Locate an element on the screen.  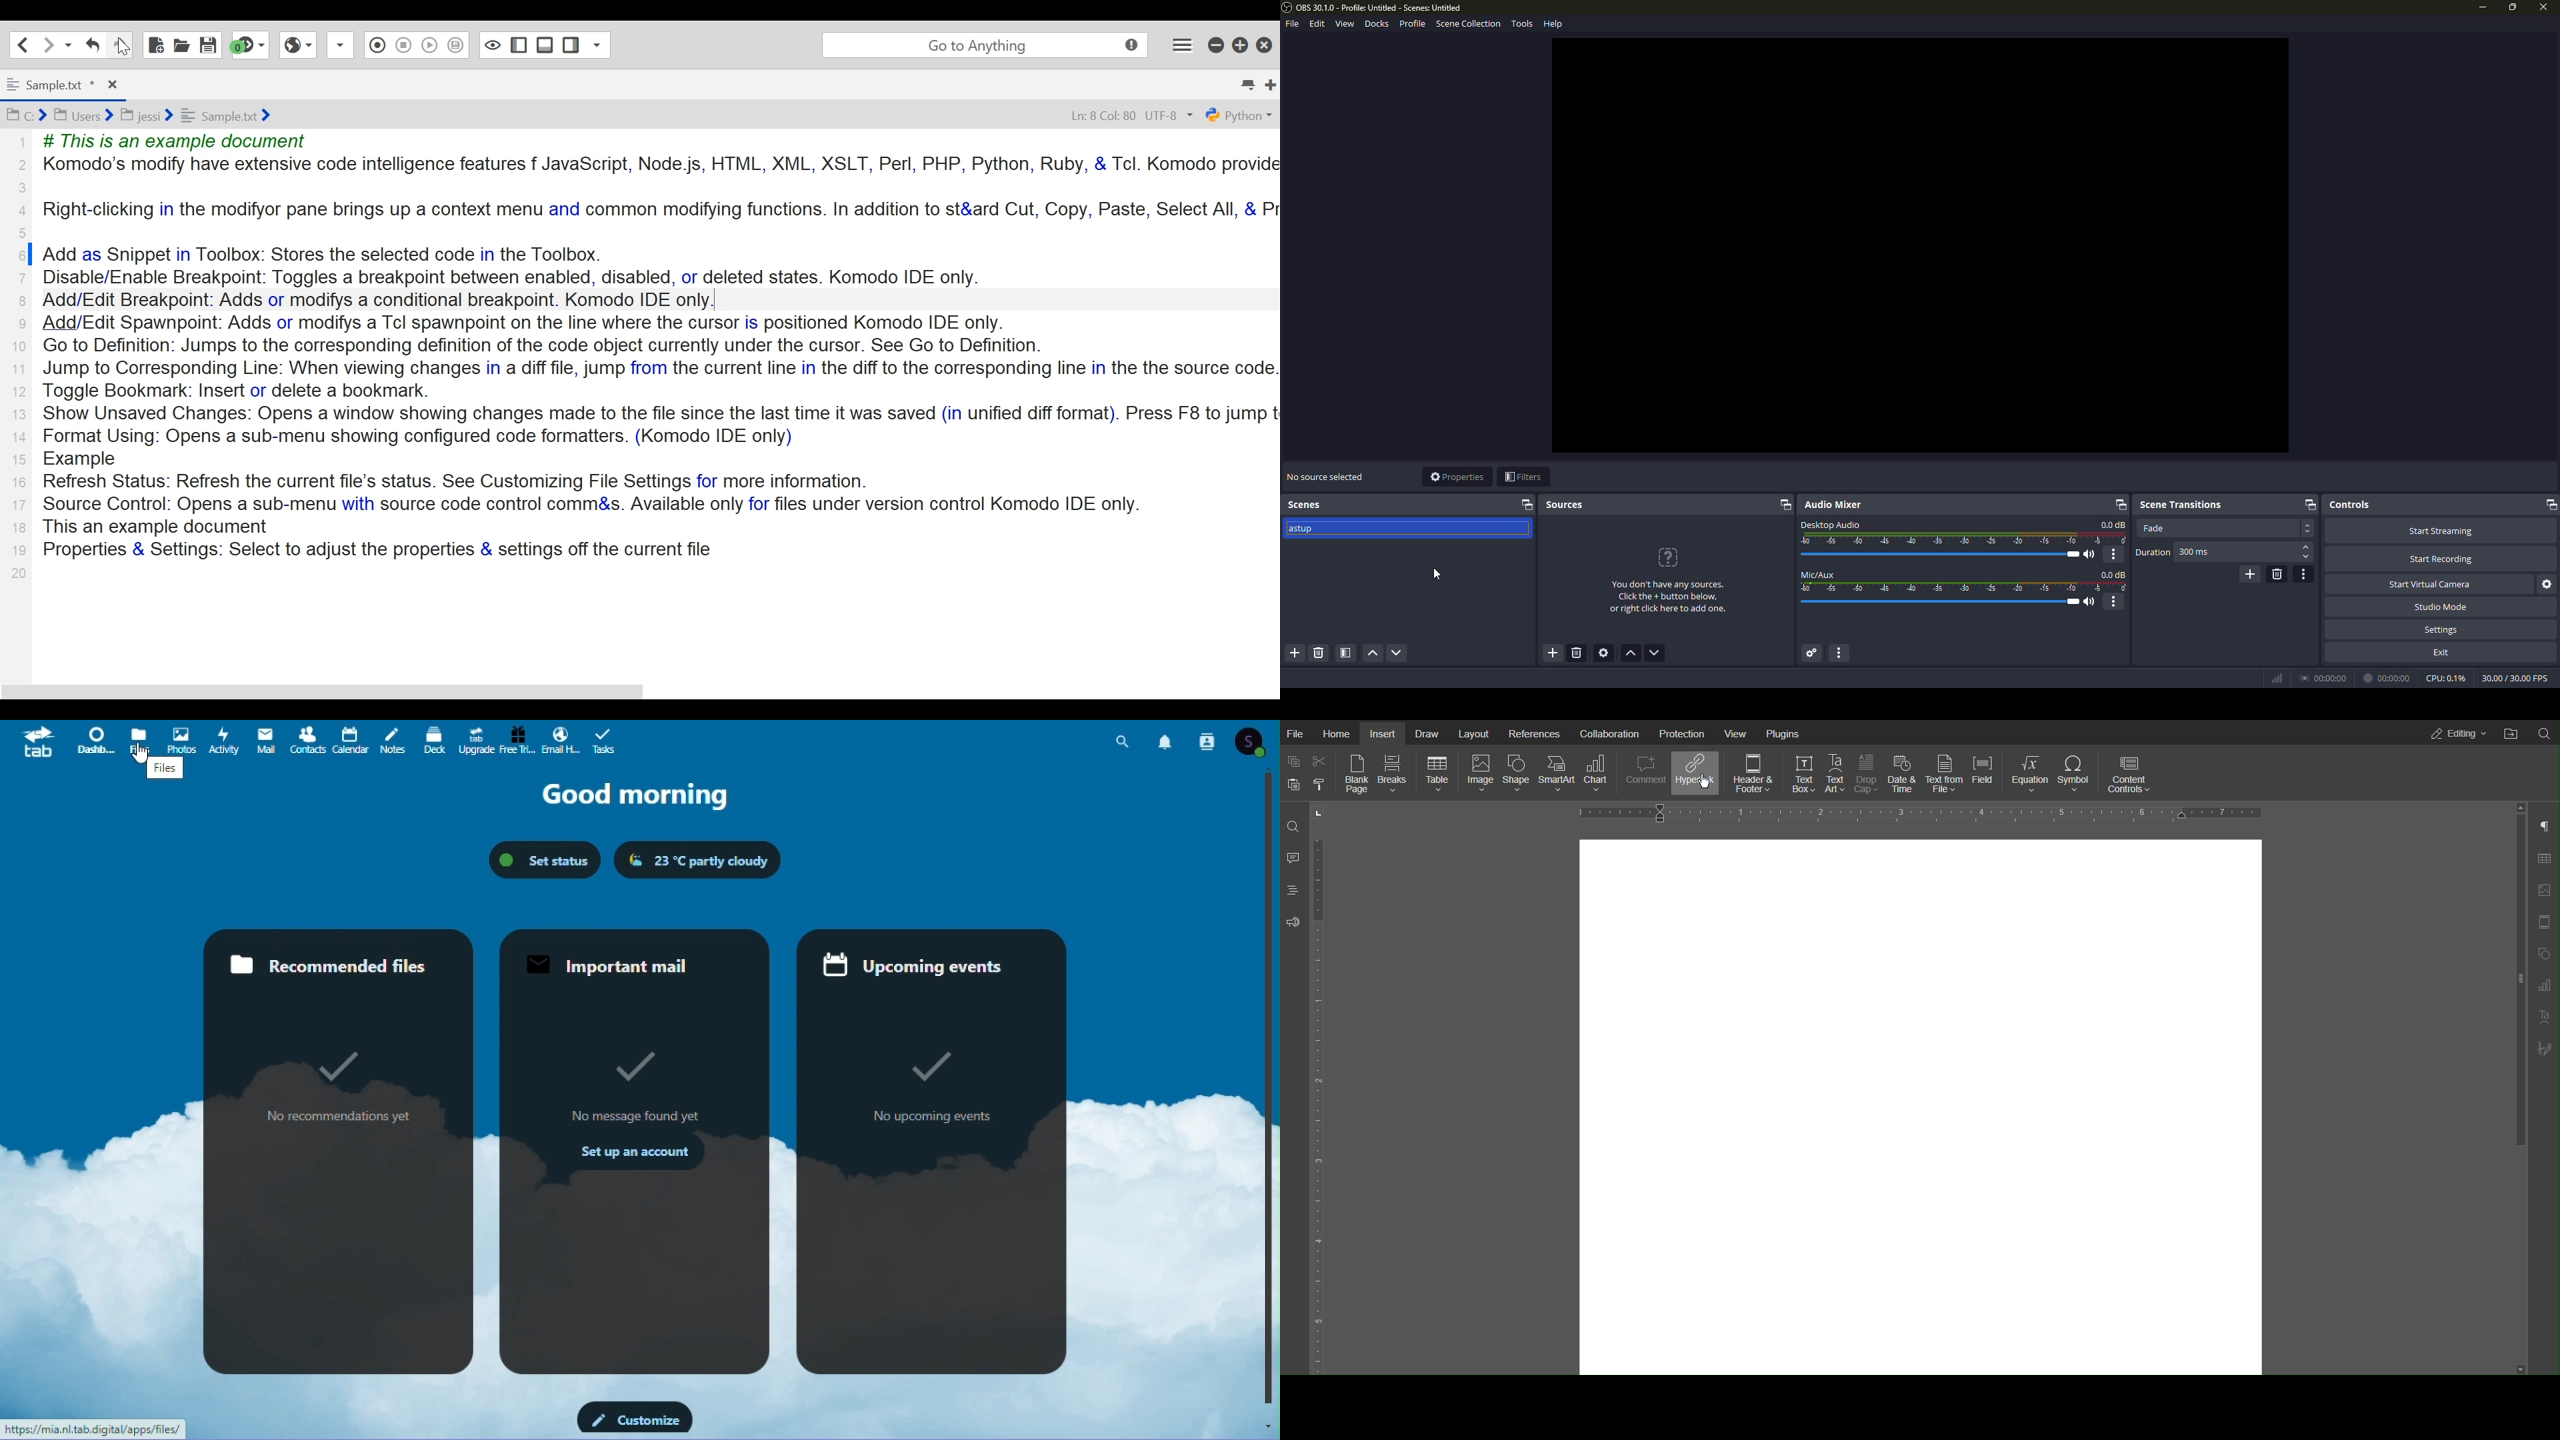
Hyperlink is located at coordinates (1695, 774).